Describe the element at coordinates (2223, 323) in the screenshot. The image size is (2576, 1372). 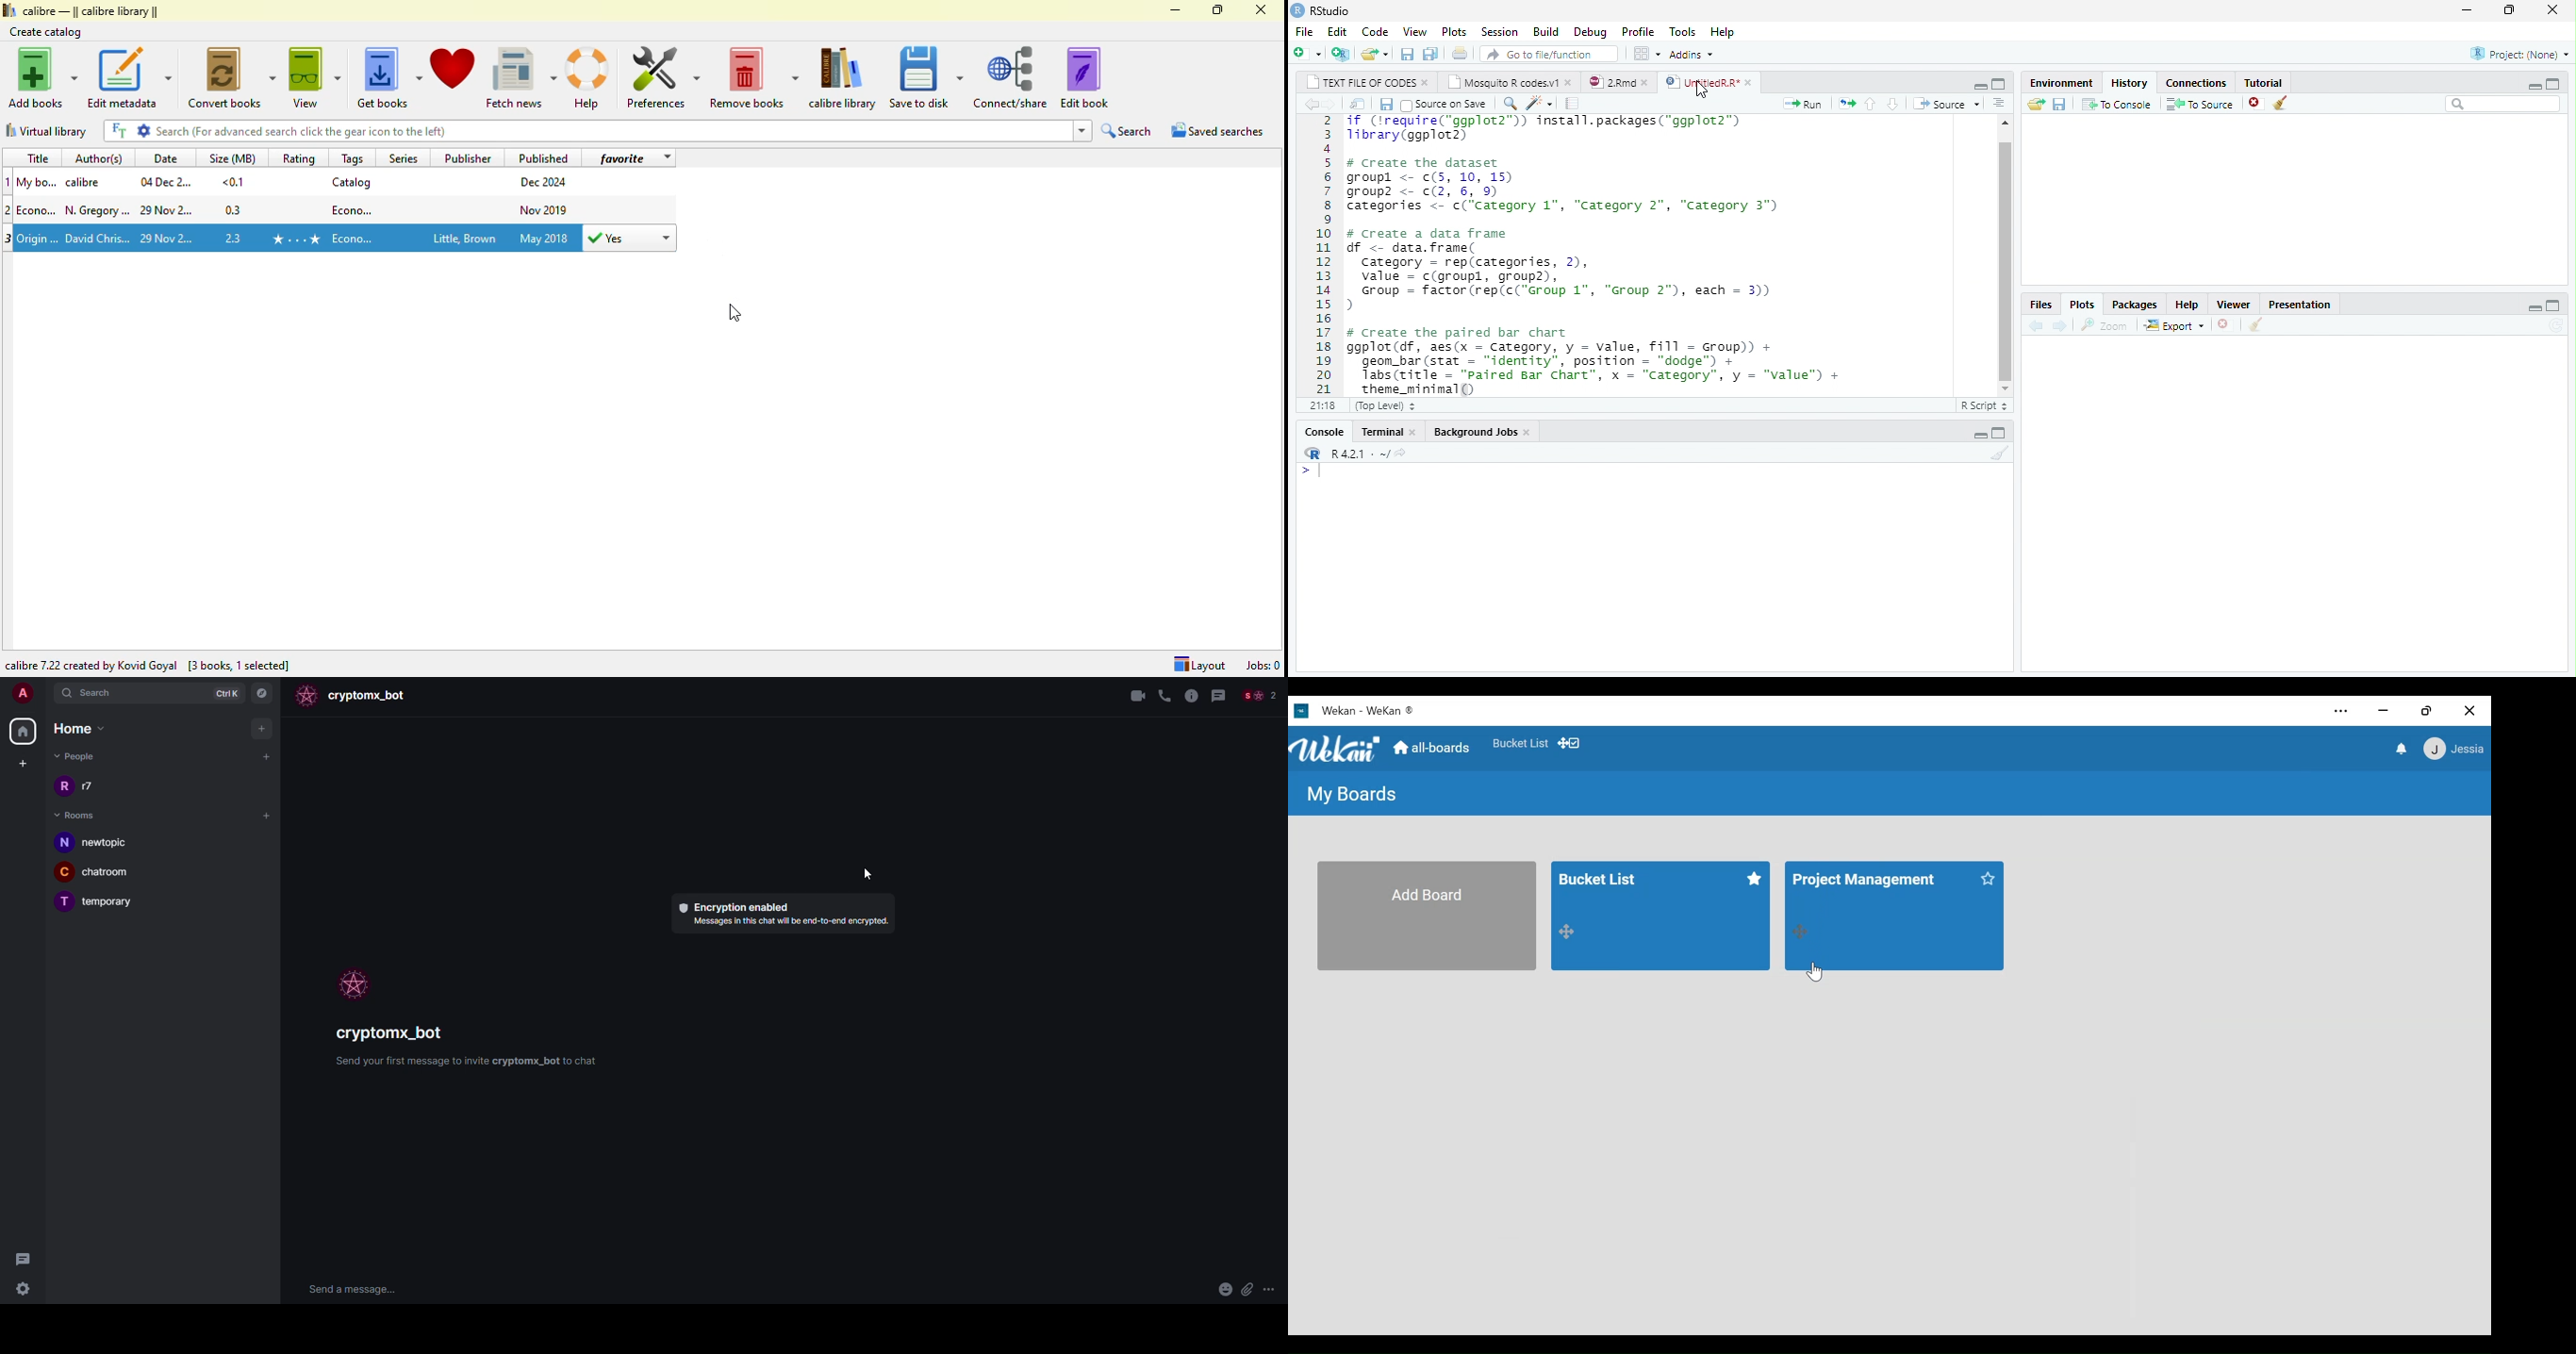
I see `close` at that location.